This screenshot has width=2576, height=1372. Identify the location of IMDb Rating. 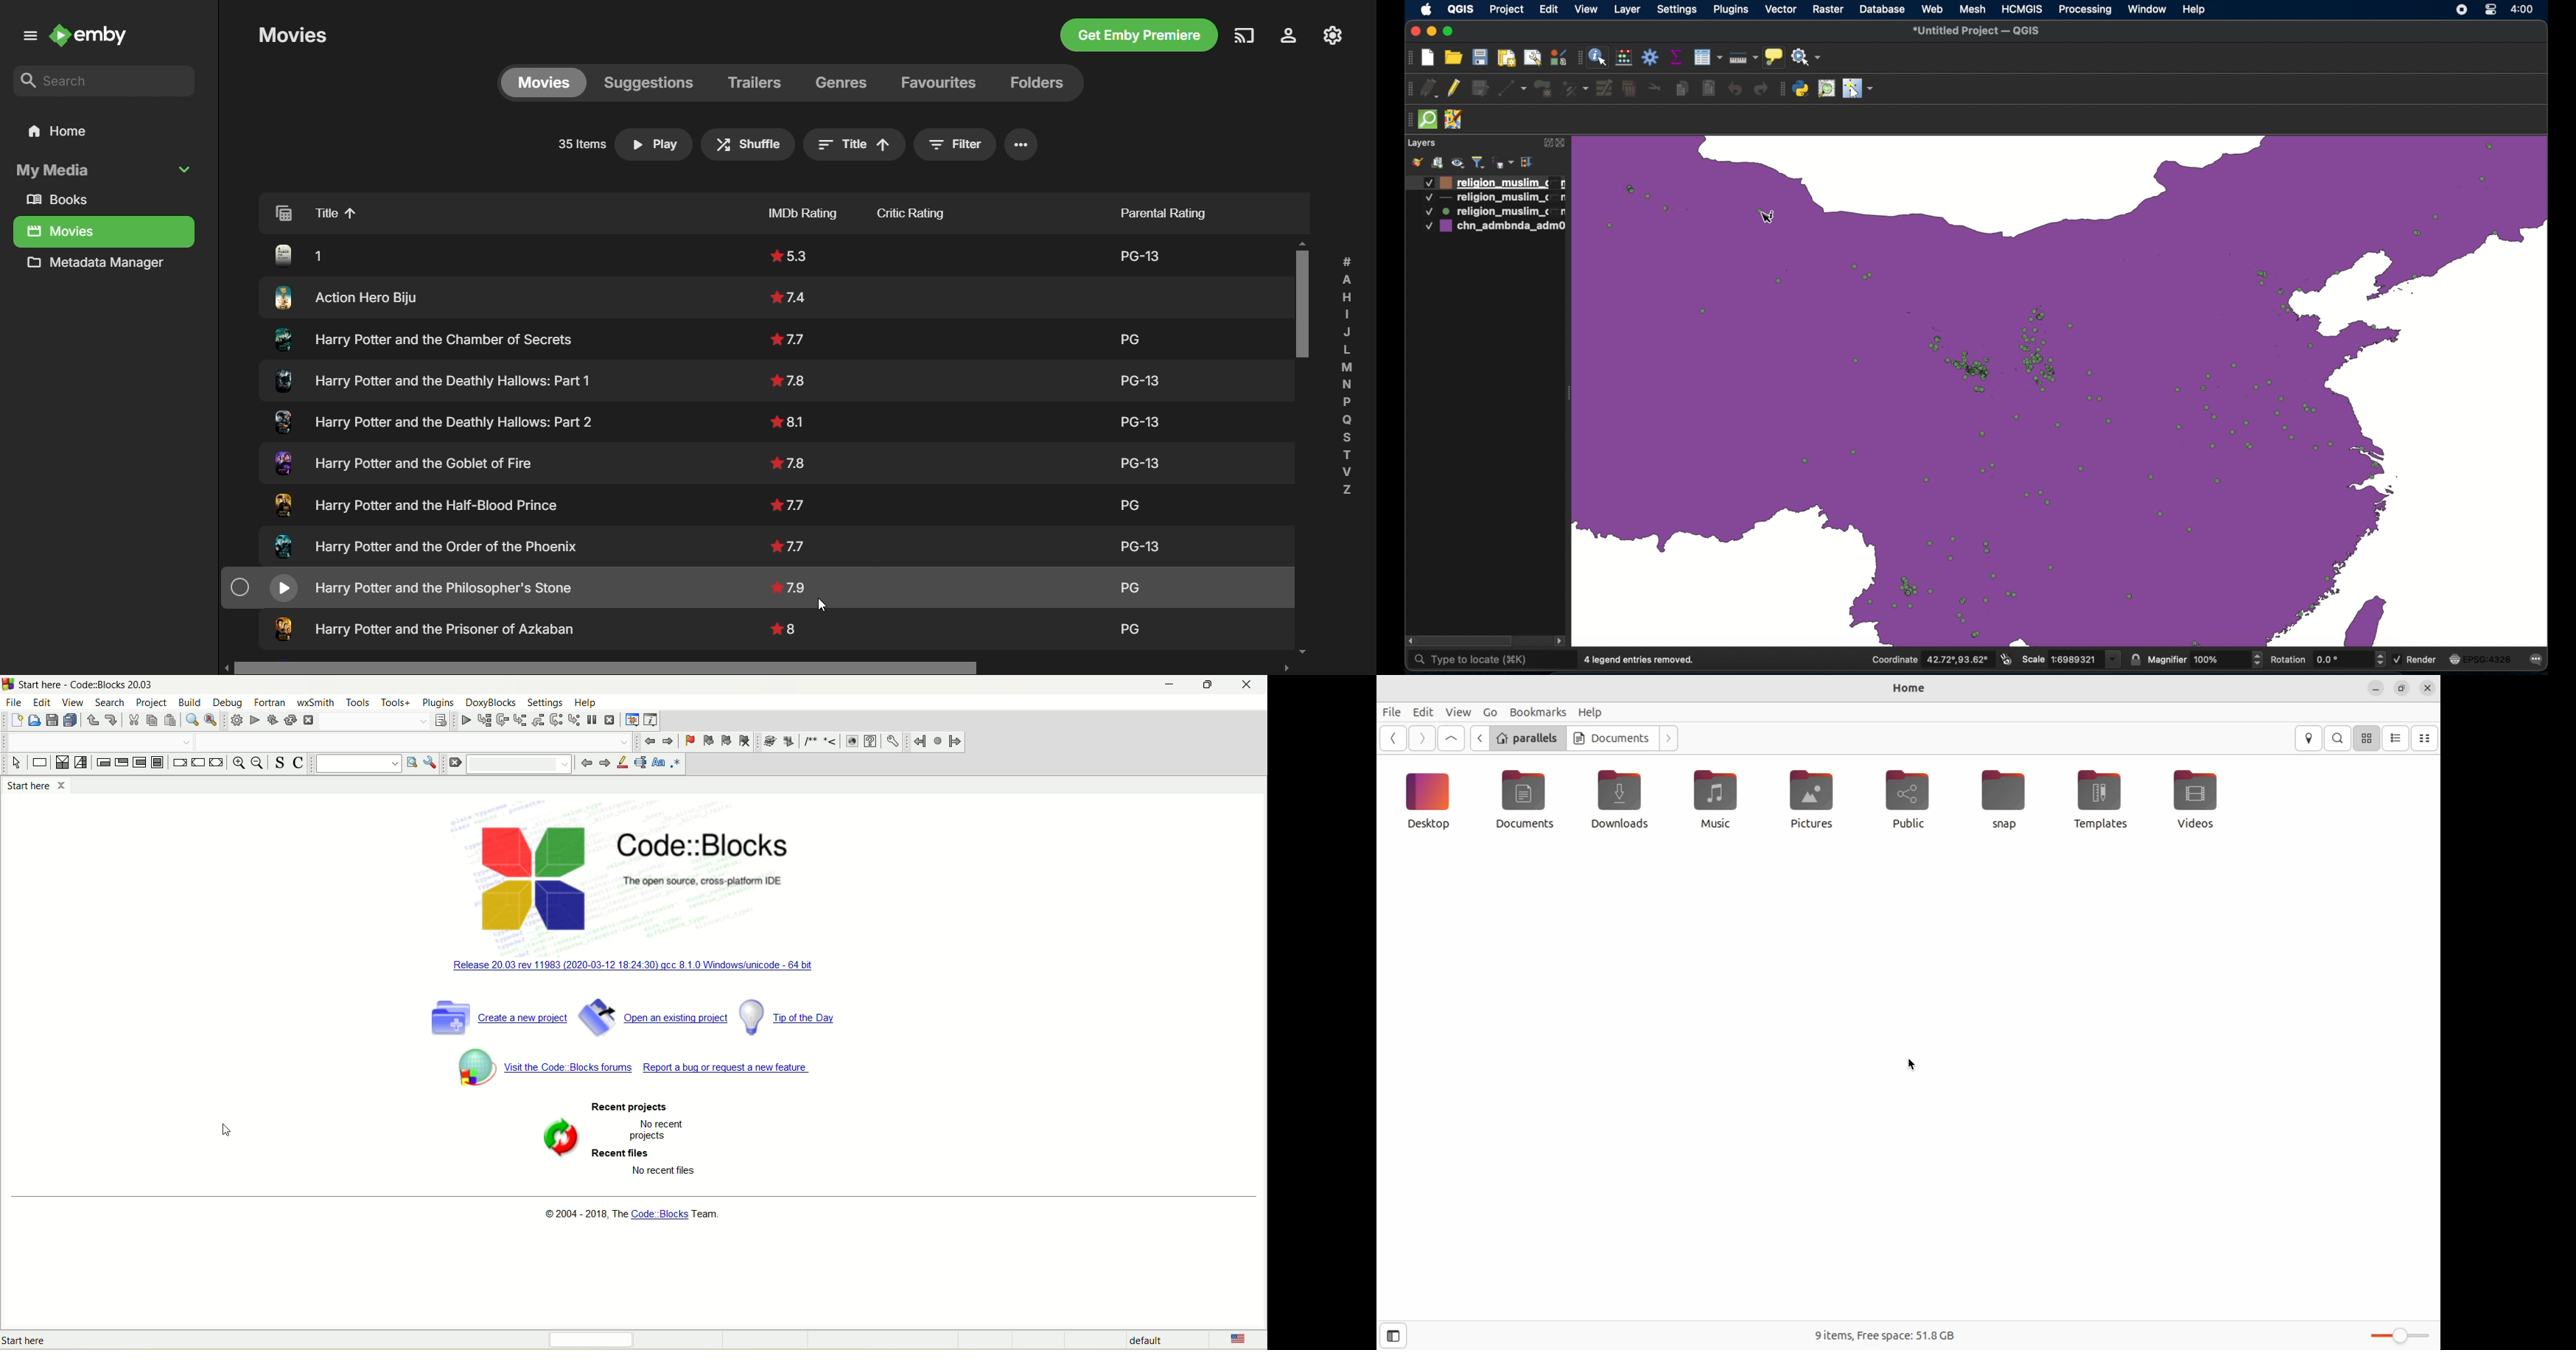
(773, 210).